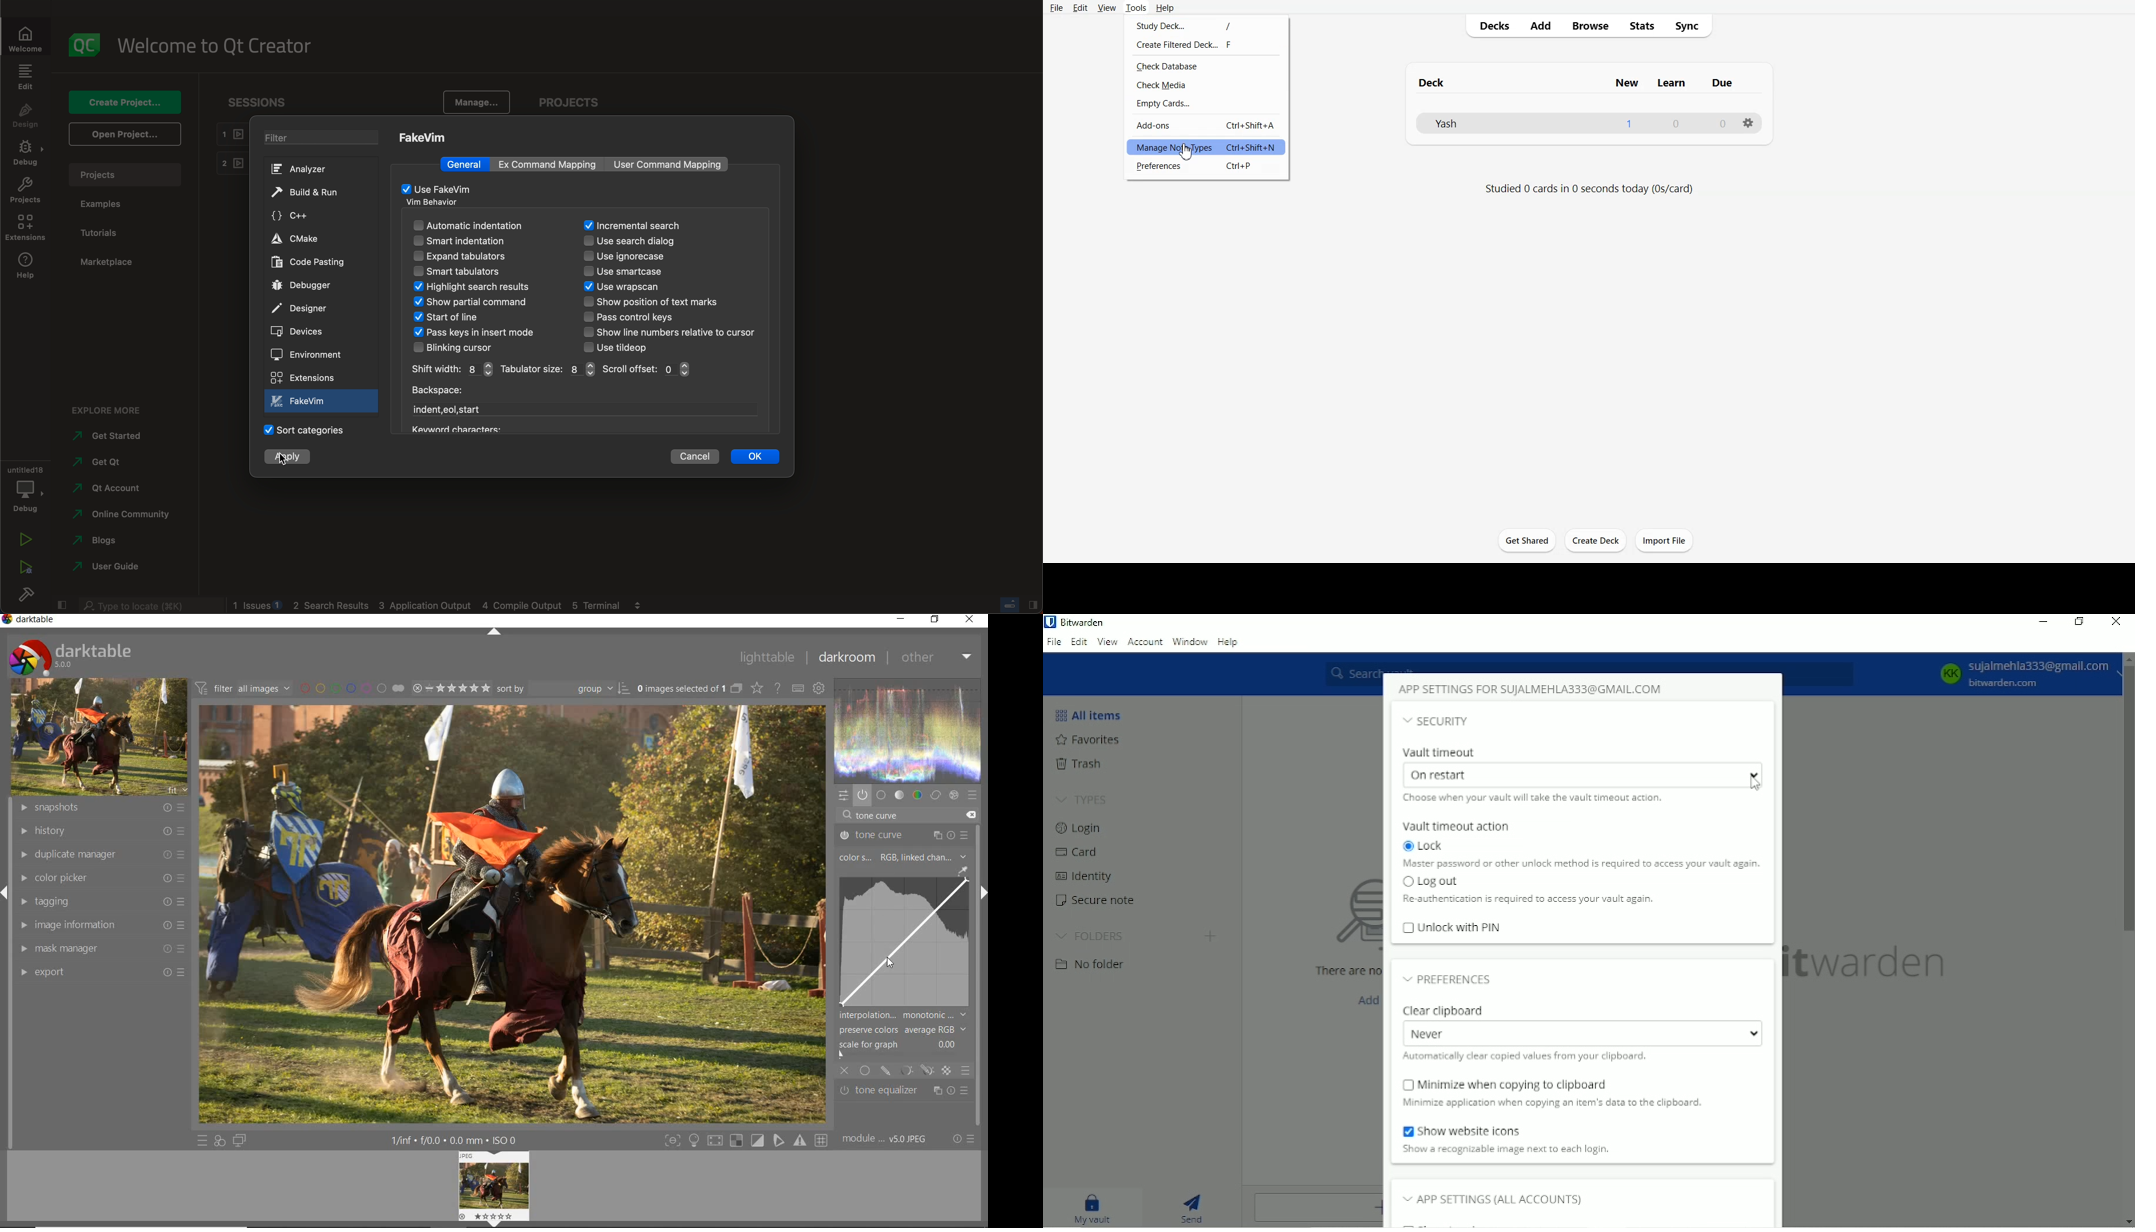 The image size is (2156, 1232). What do you see at coordinates (1206, 66) in the screenshot?
I see `Check Database` at bounding box center [1206, 66].